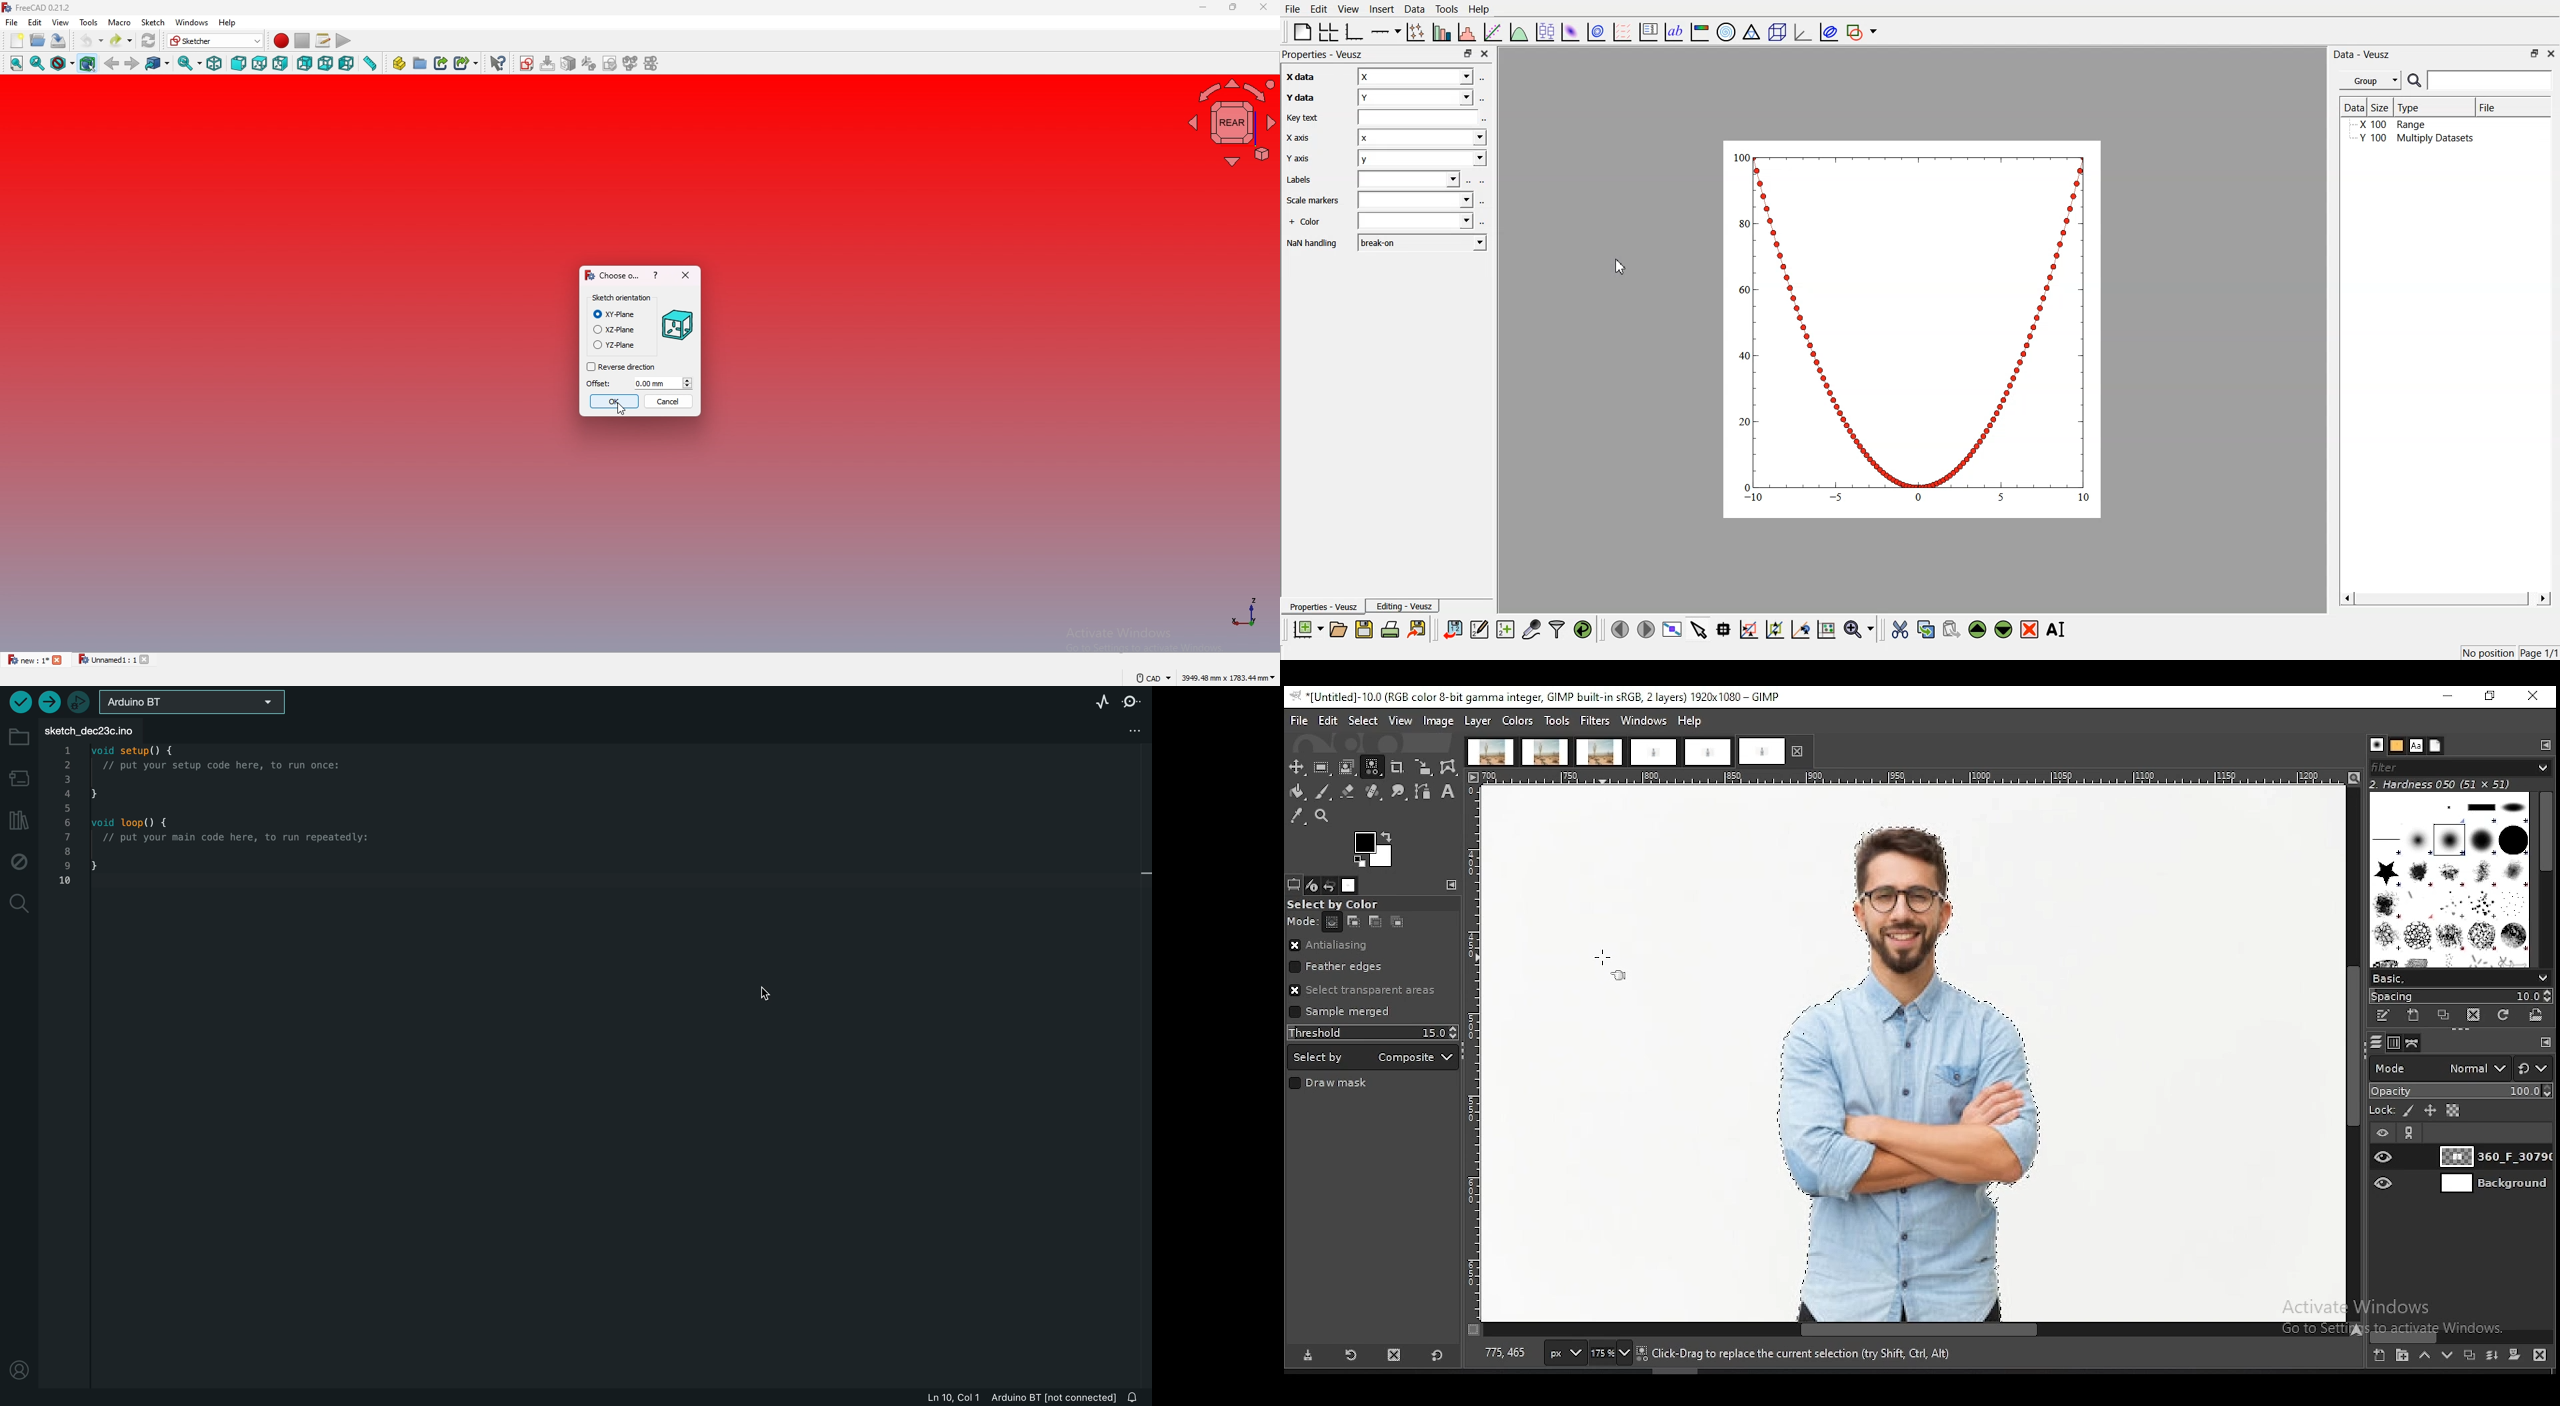 This screenshot has height=1428, width=2576. I want to click on XY-plane, so click(615, 315).